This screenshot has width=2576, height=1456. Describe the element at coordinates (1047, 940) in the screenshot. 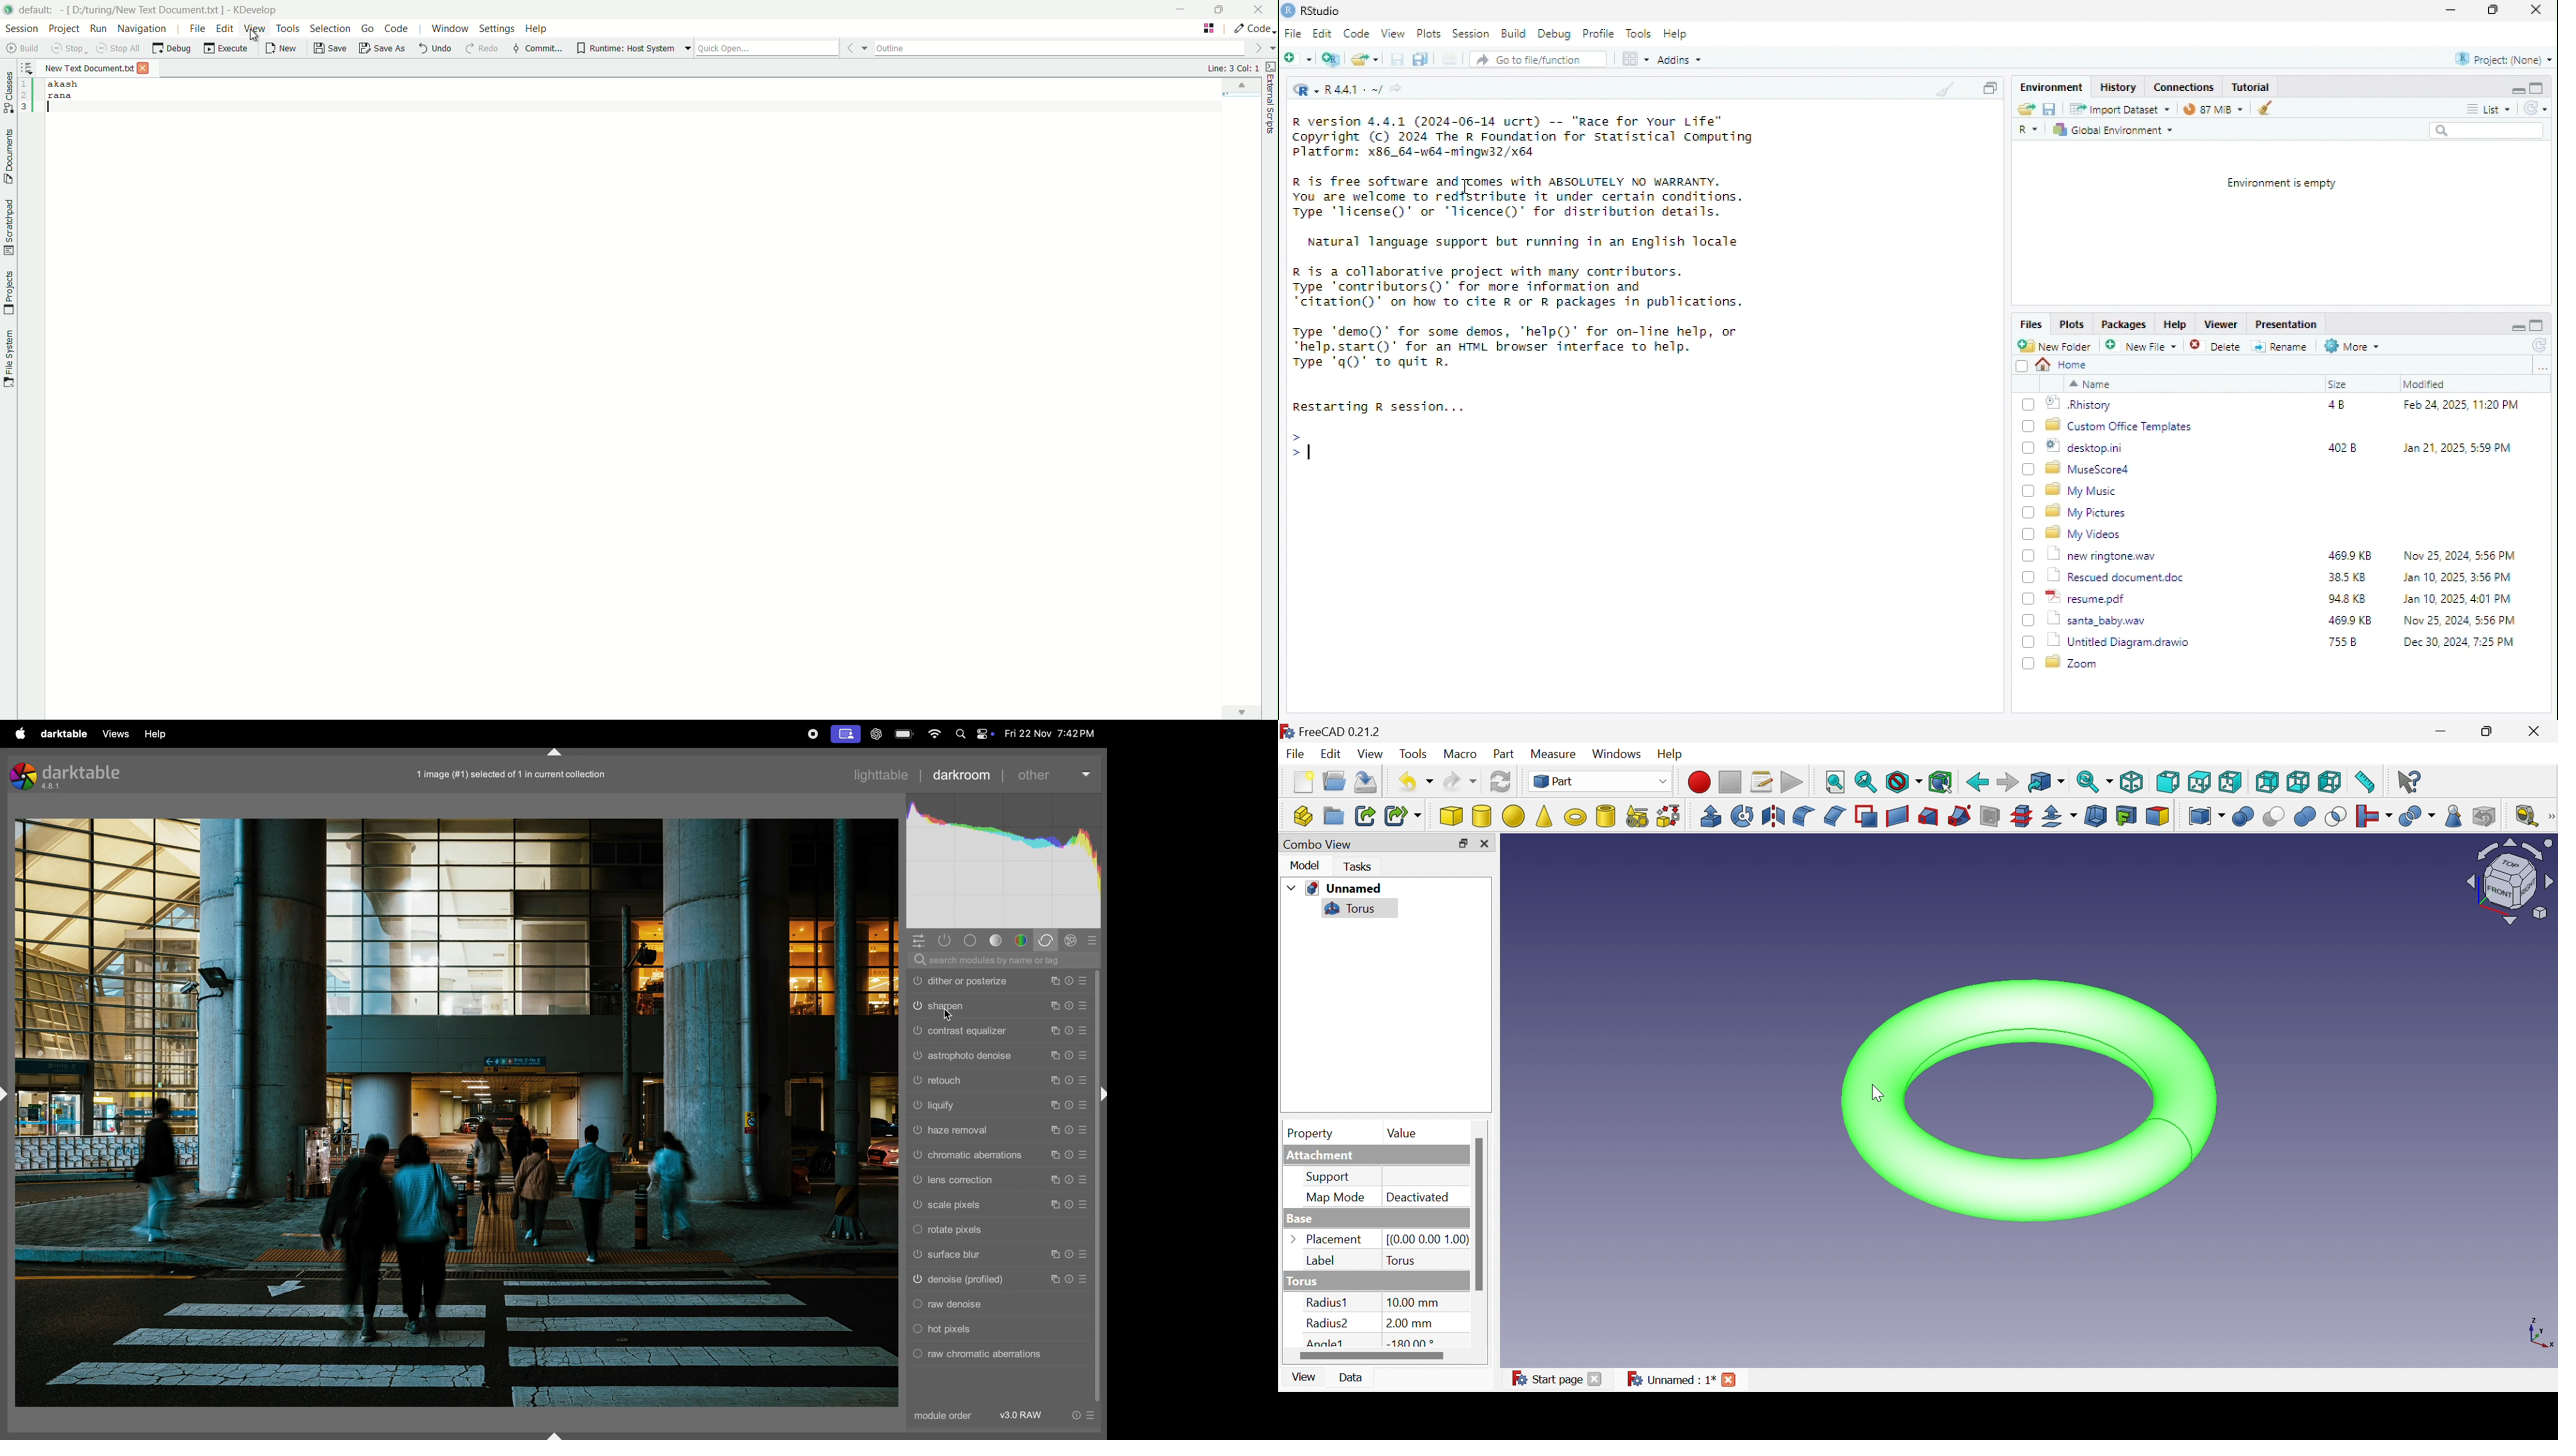

I see `correct` at that location.